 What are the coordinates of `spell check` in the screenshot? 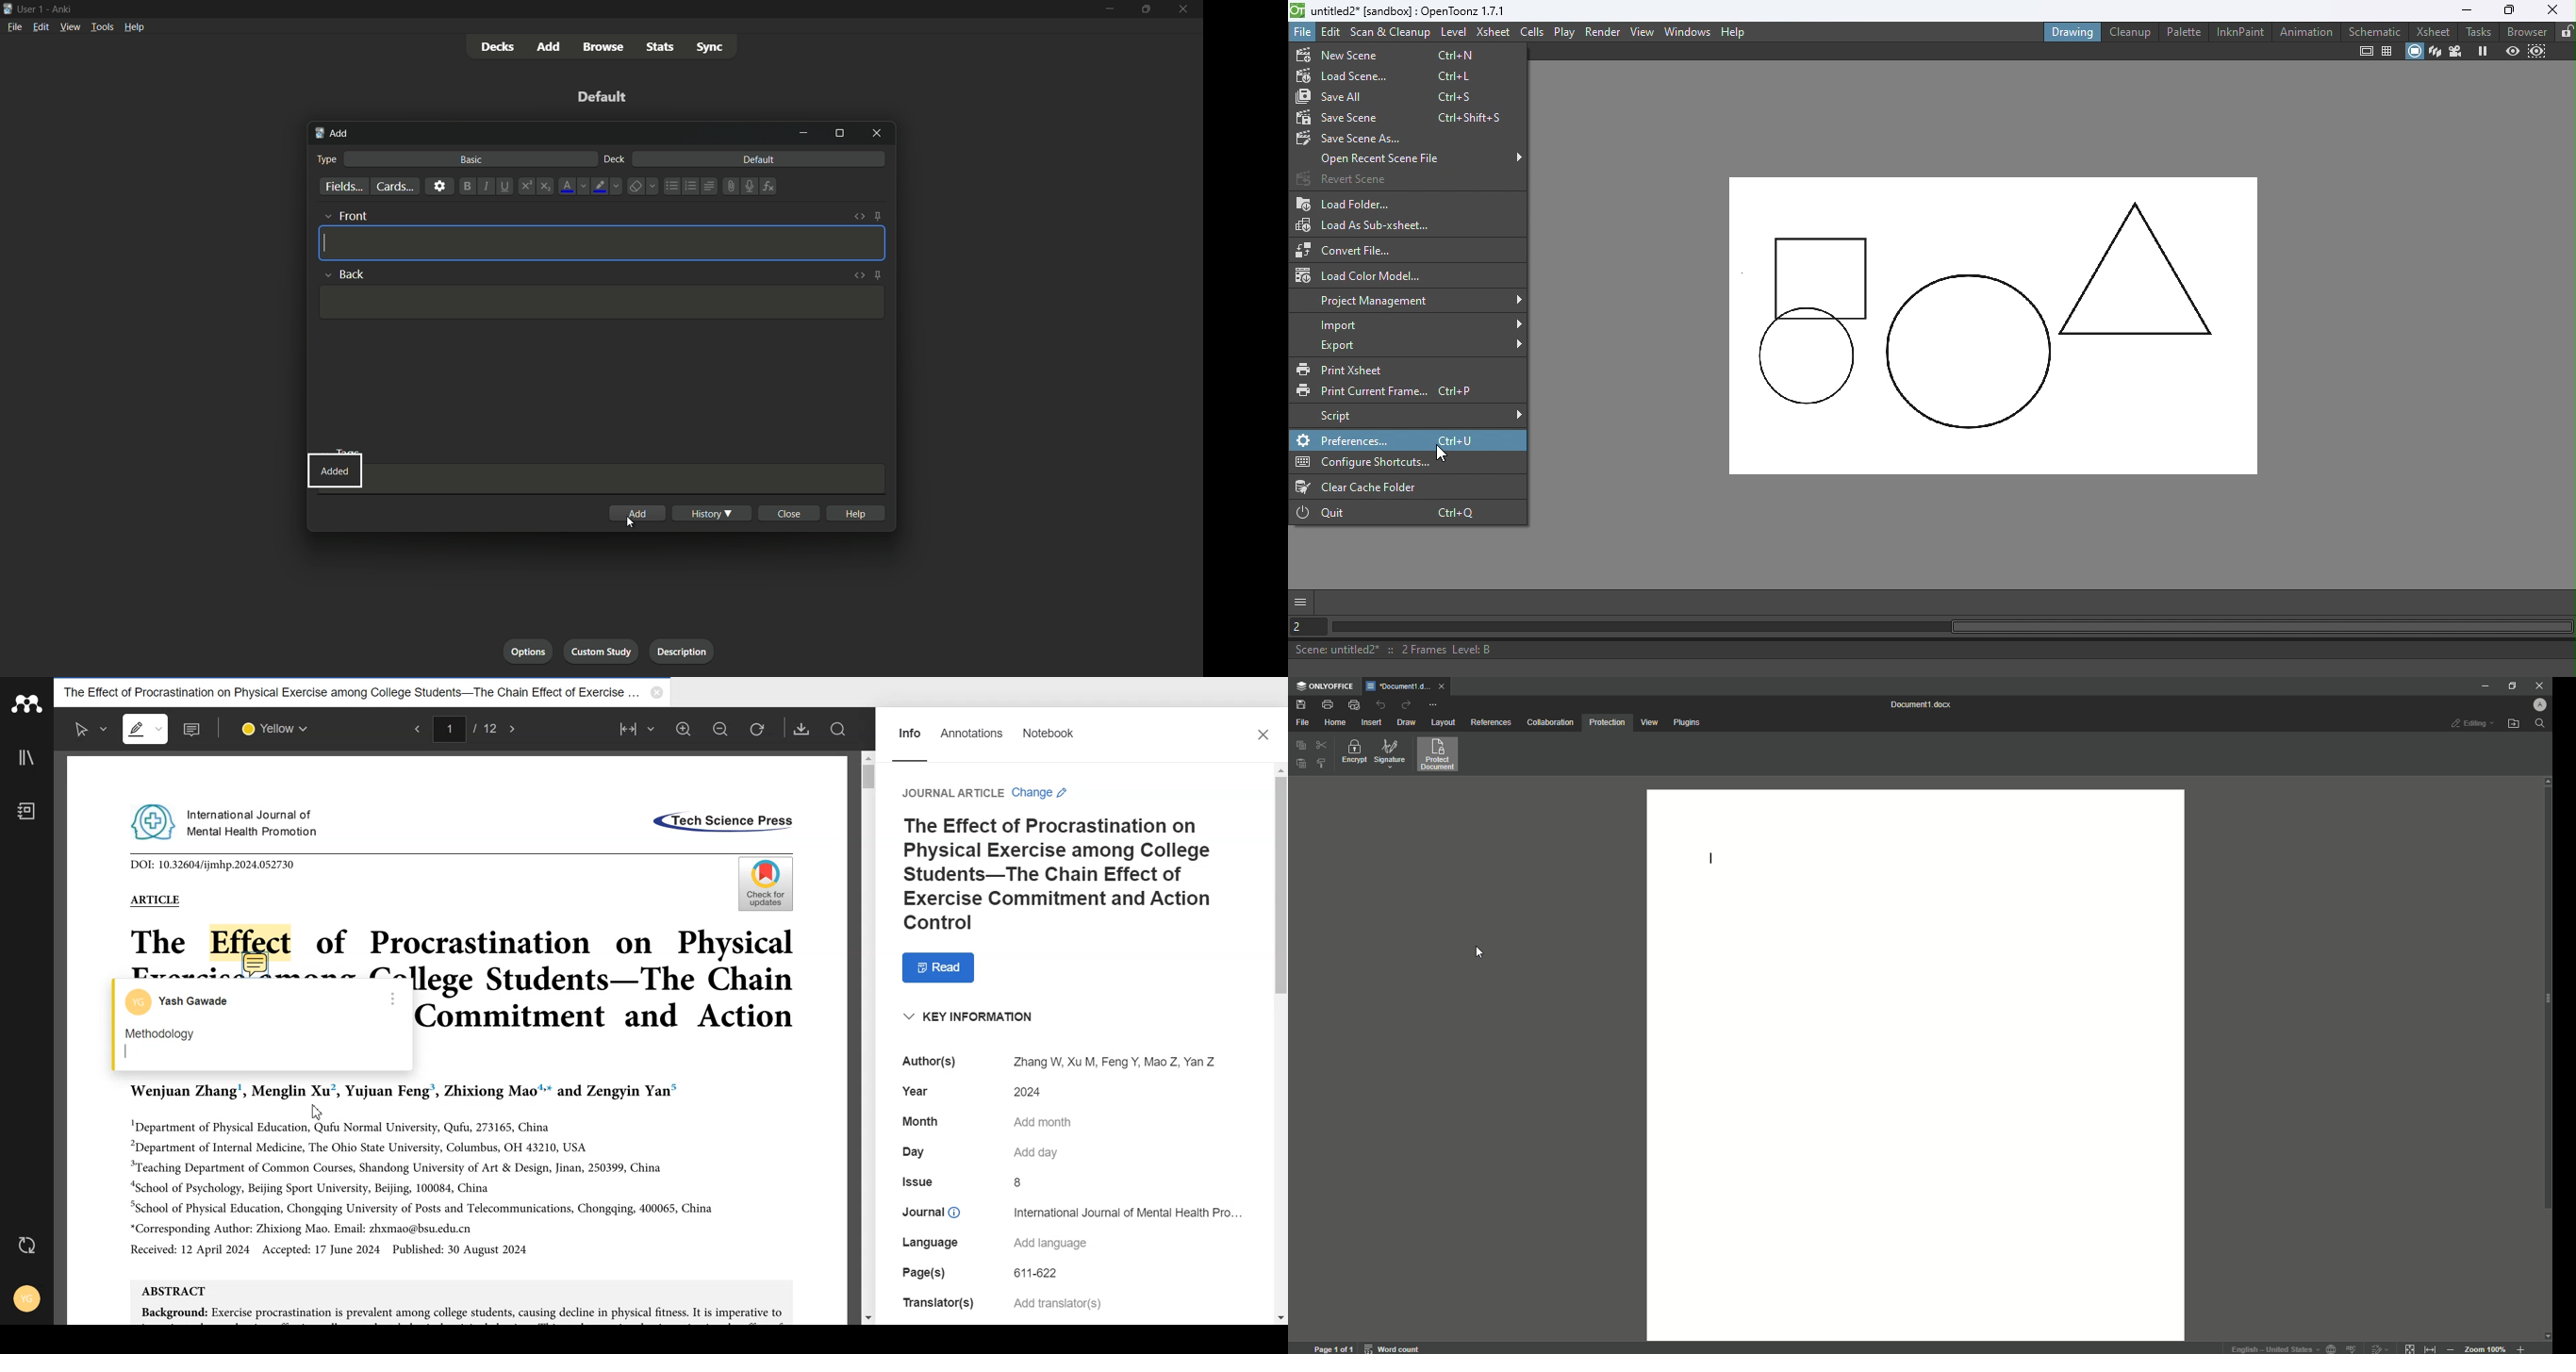 It's located at (2353, 1348).